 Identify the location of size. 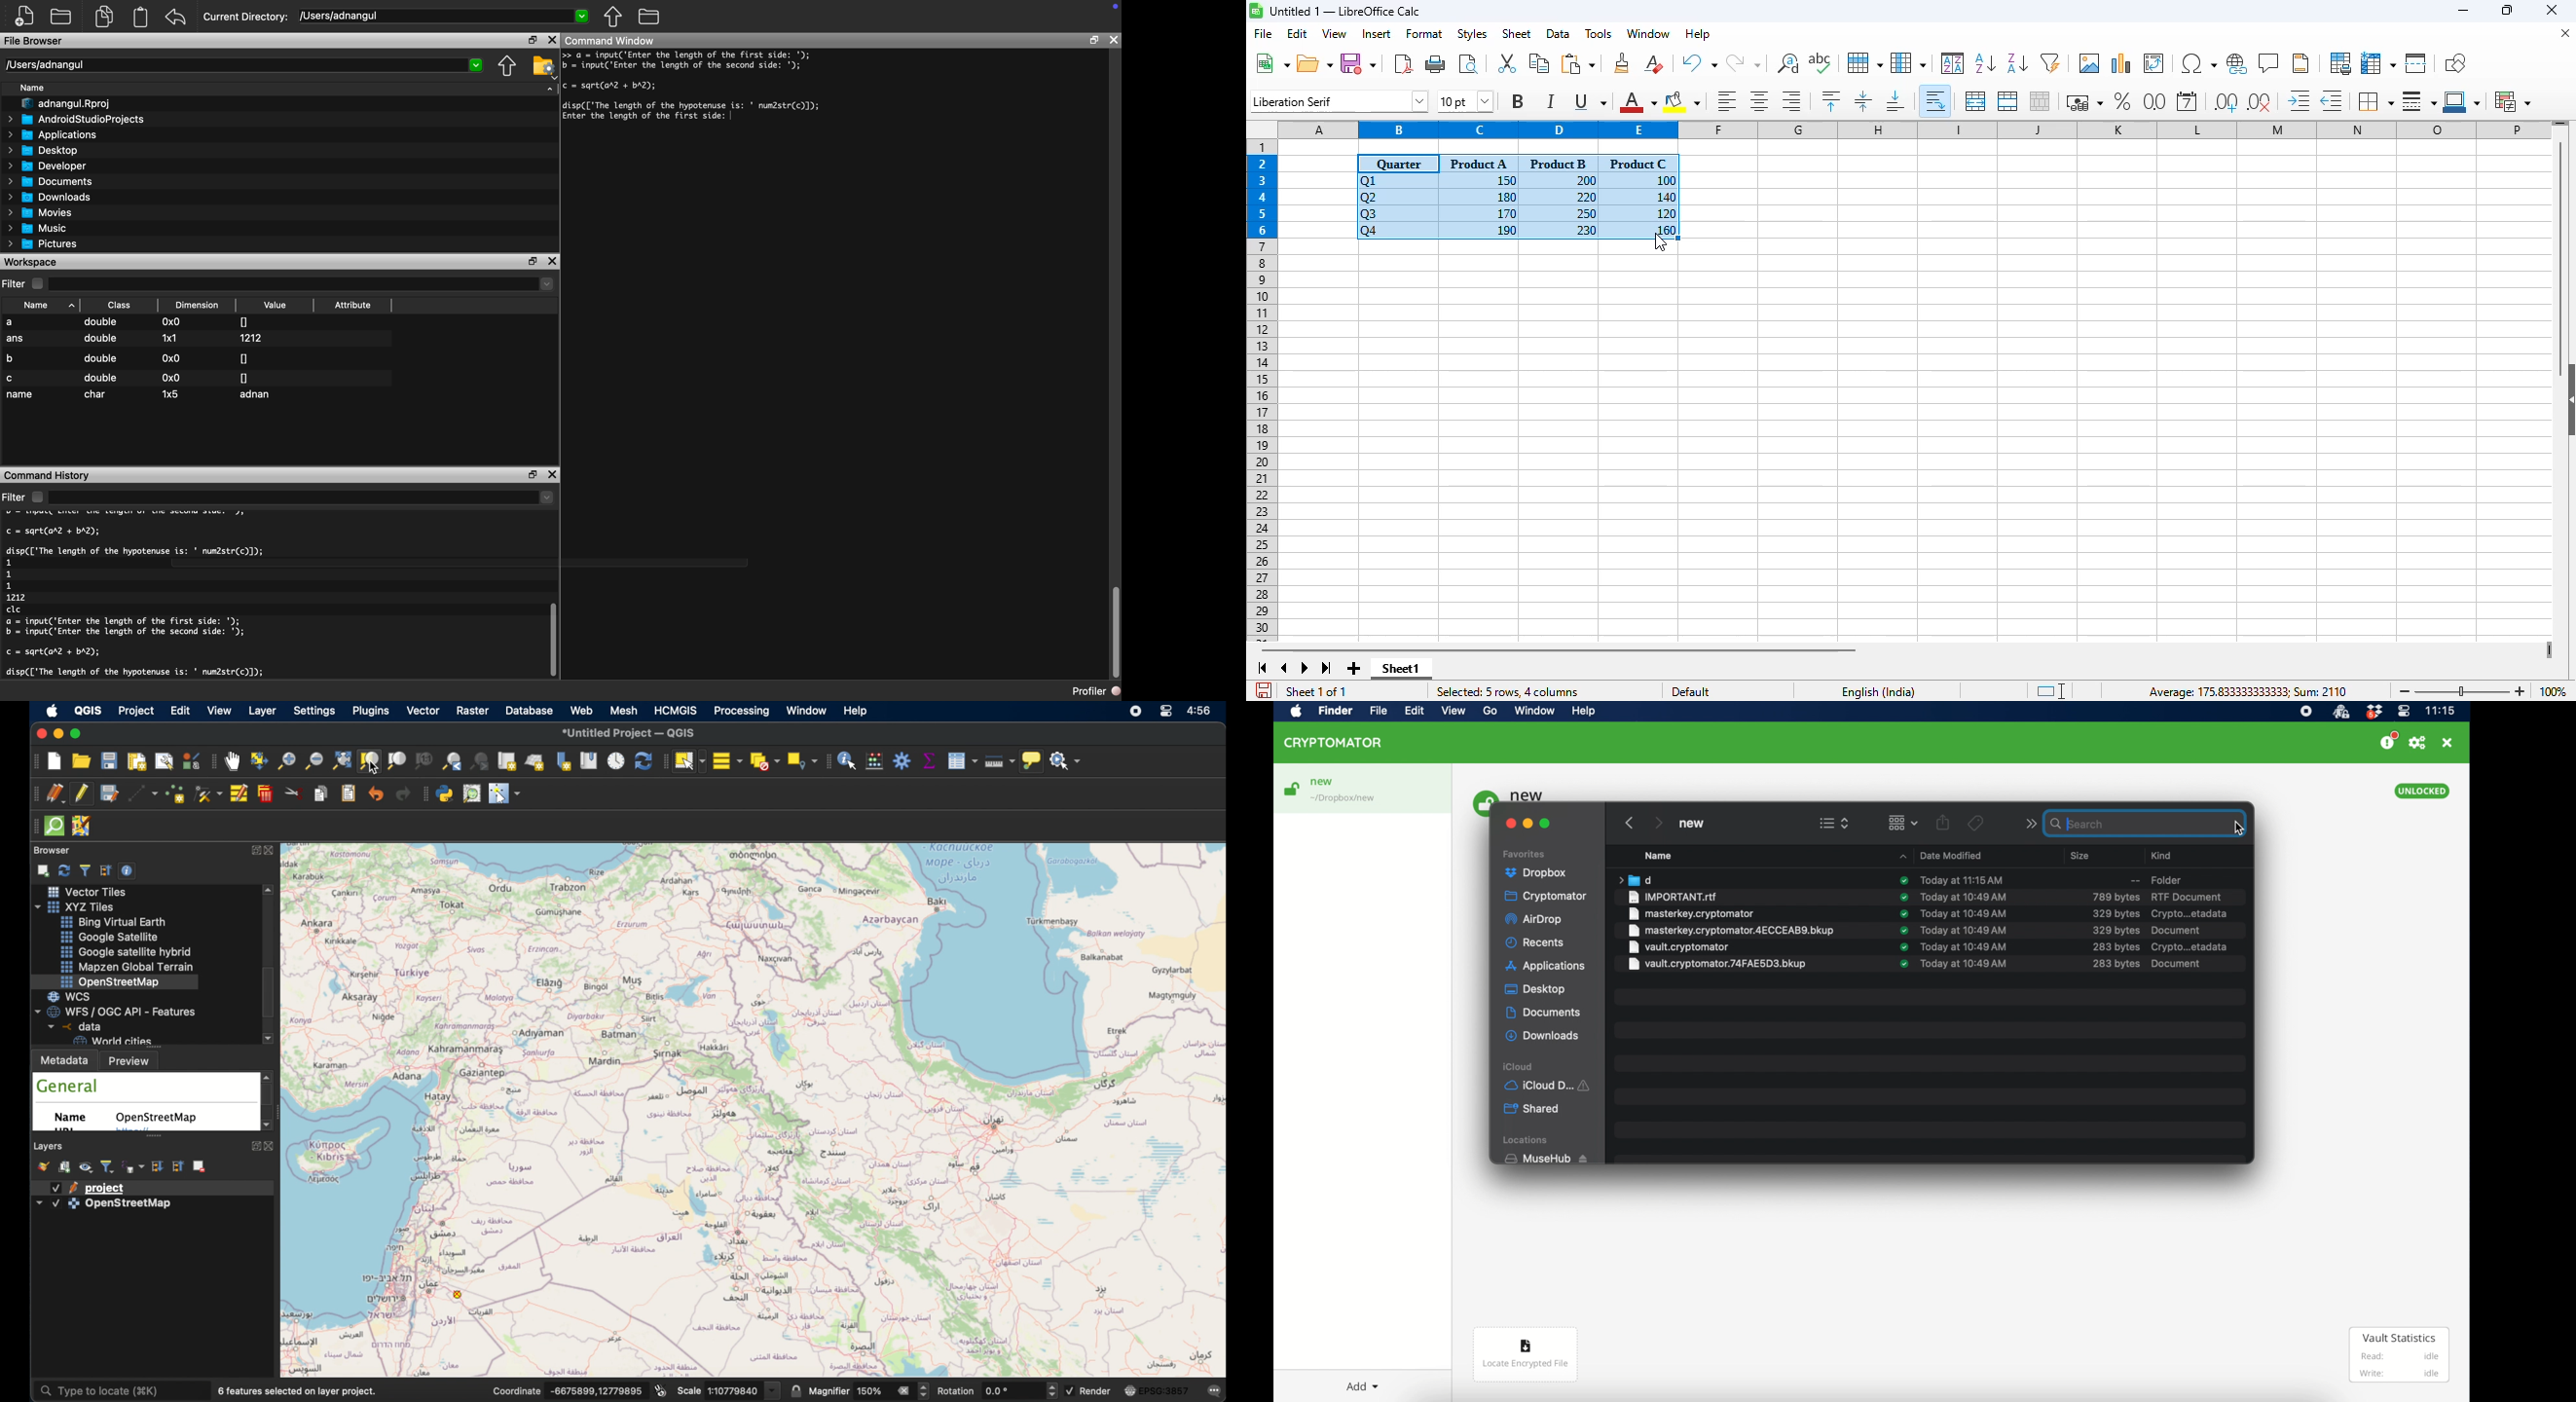
(2116, 913).